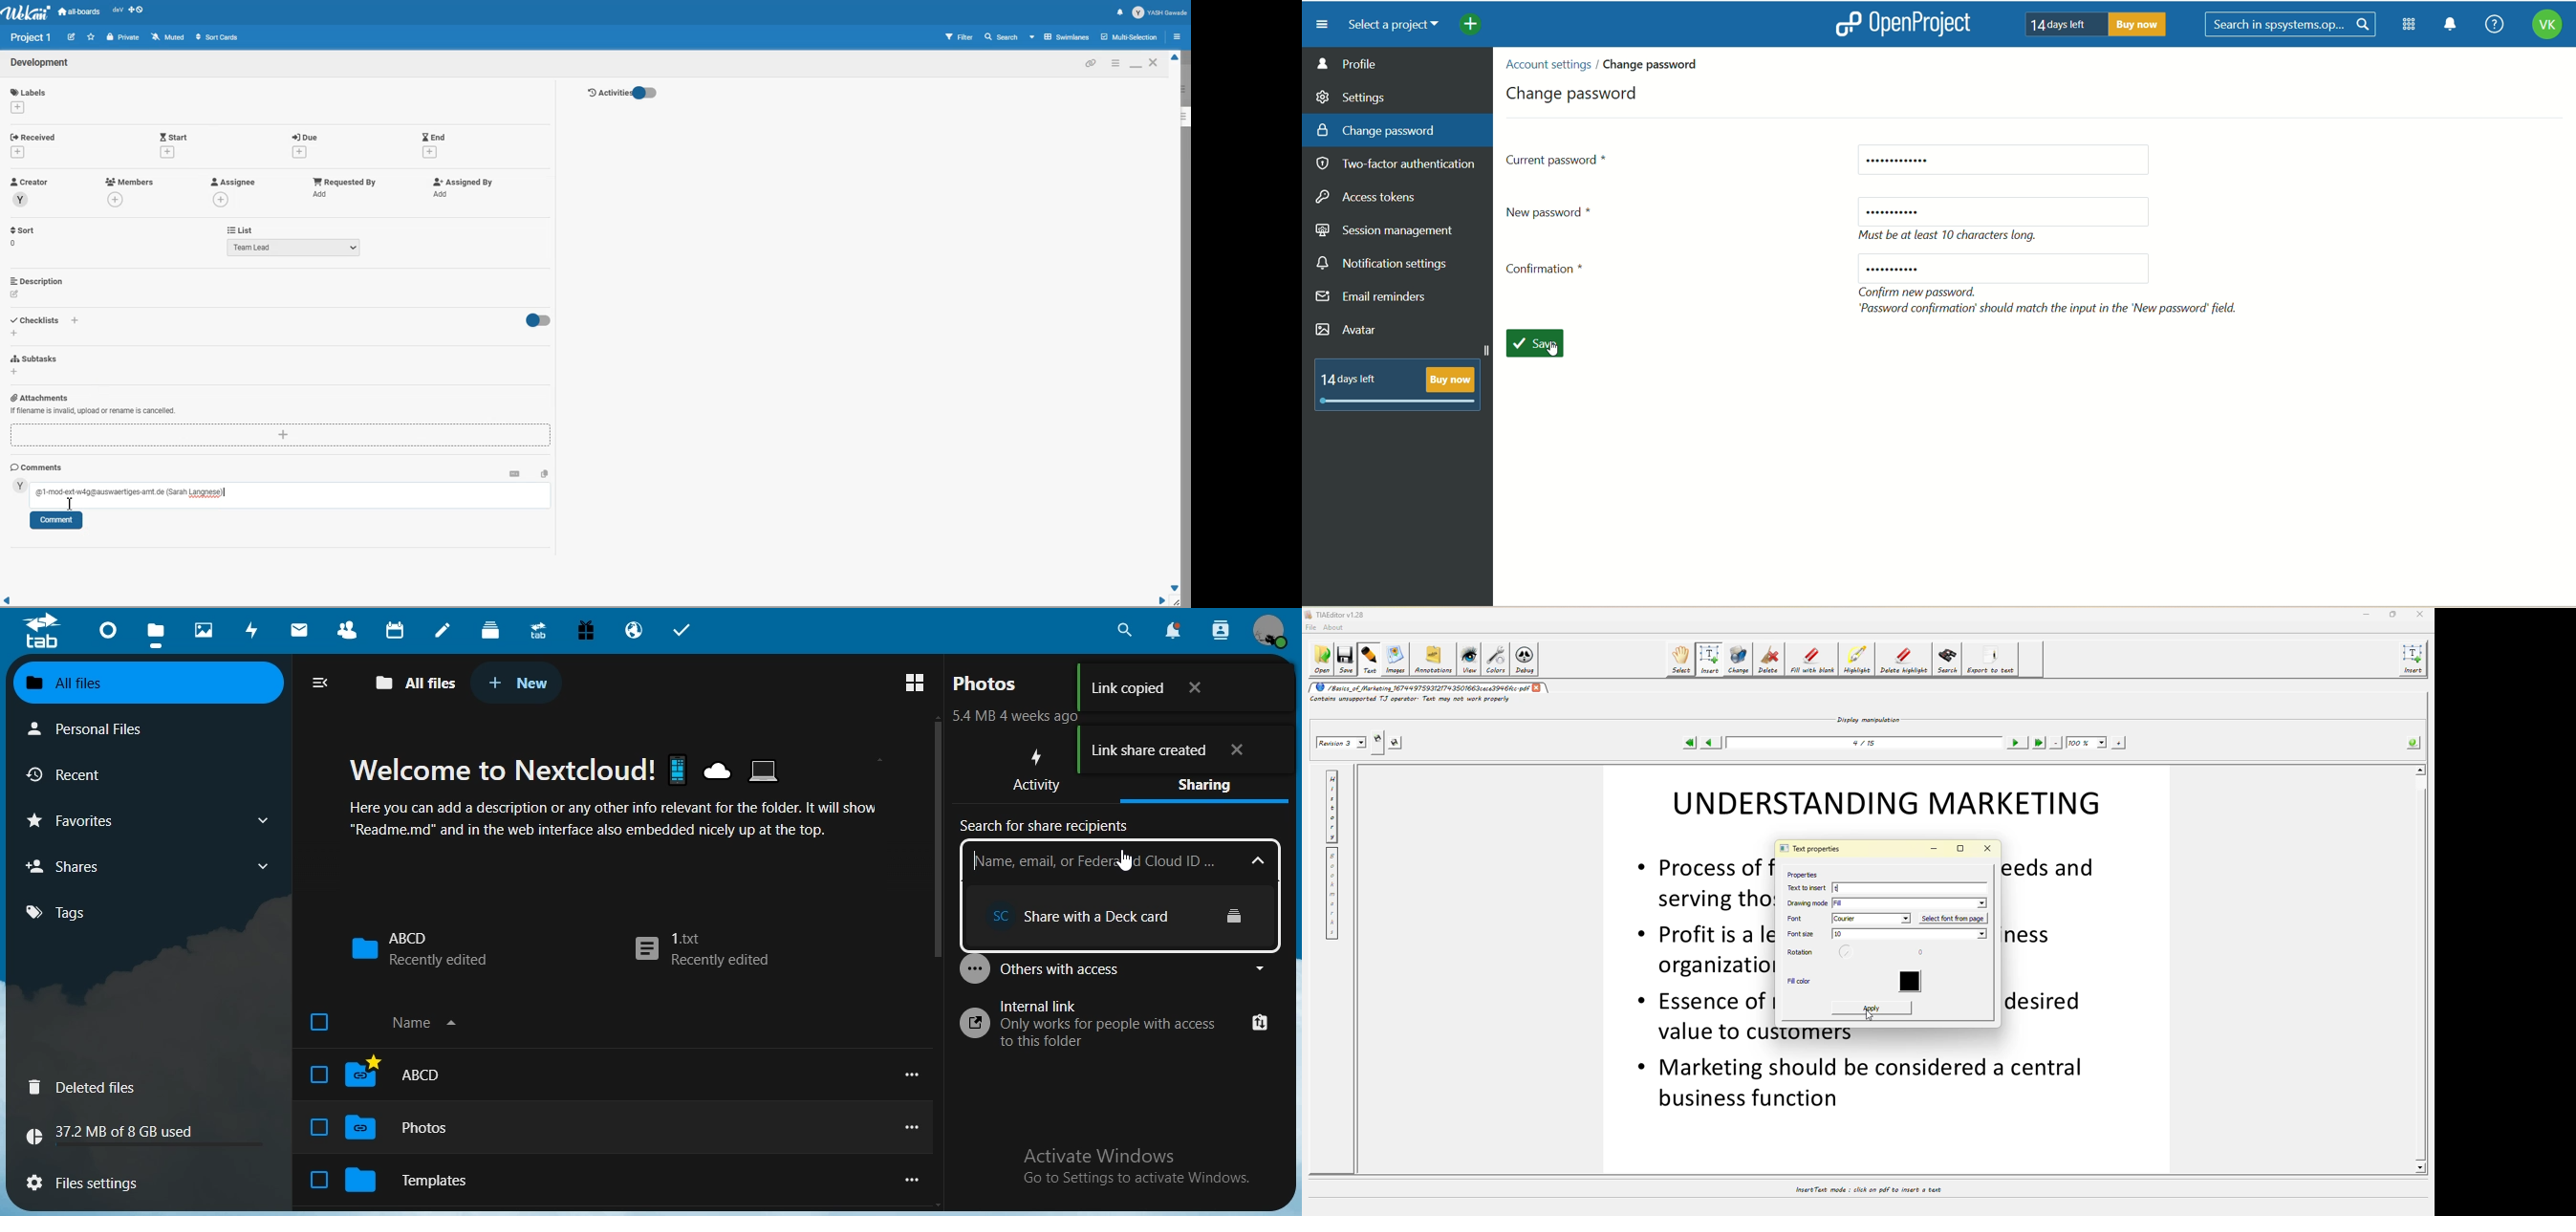 This screenshot has height=1232, width=2576. Describe the element at coordinates (24, 236) in the screenshot. I see `Sort` at that location.